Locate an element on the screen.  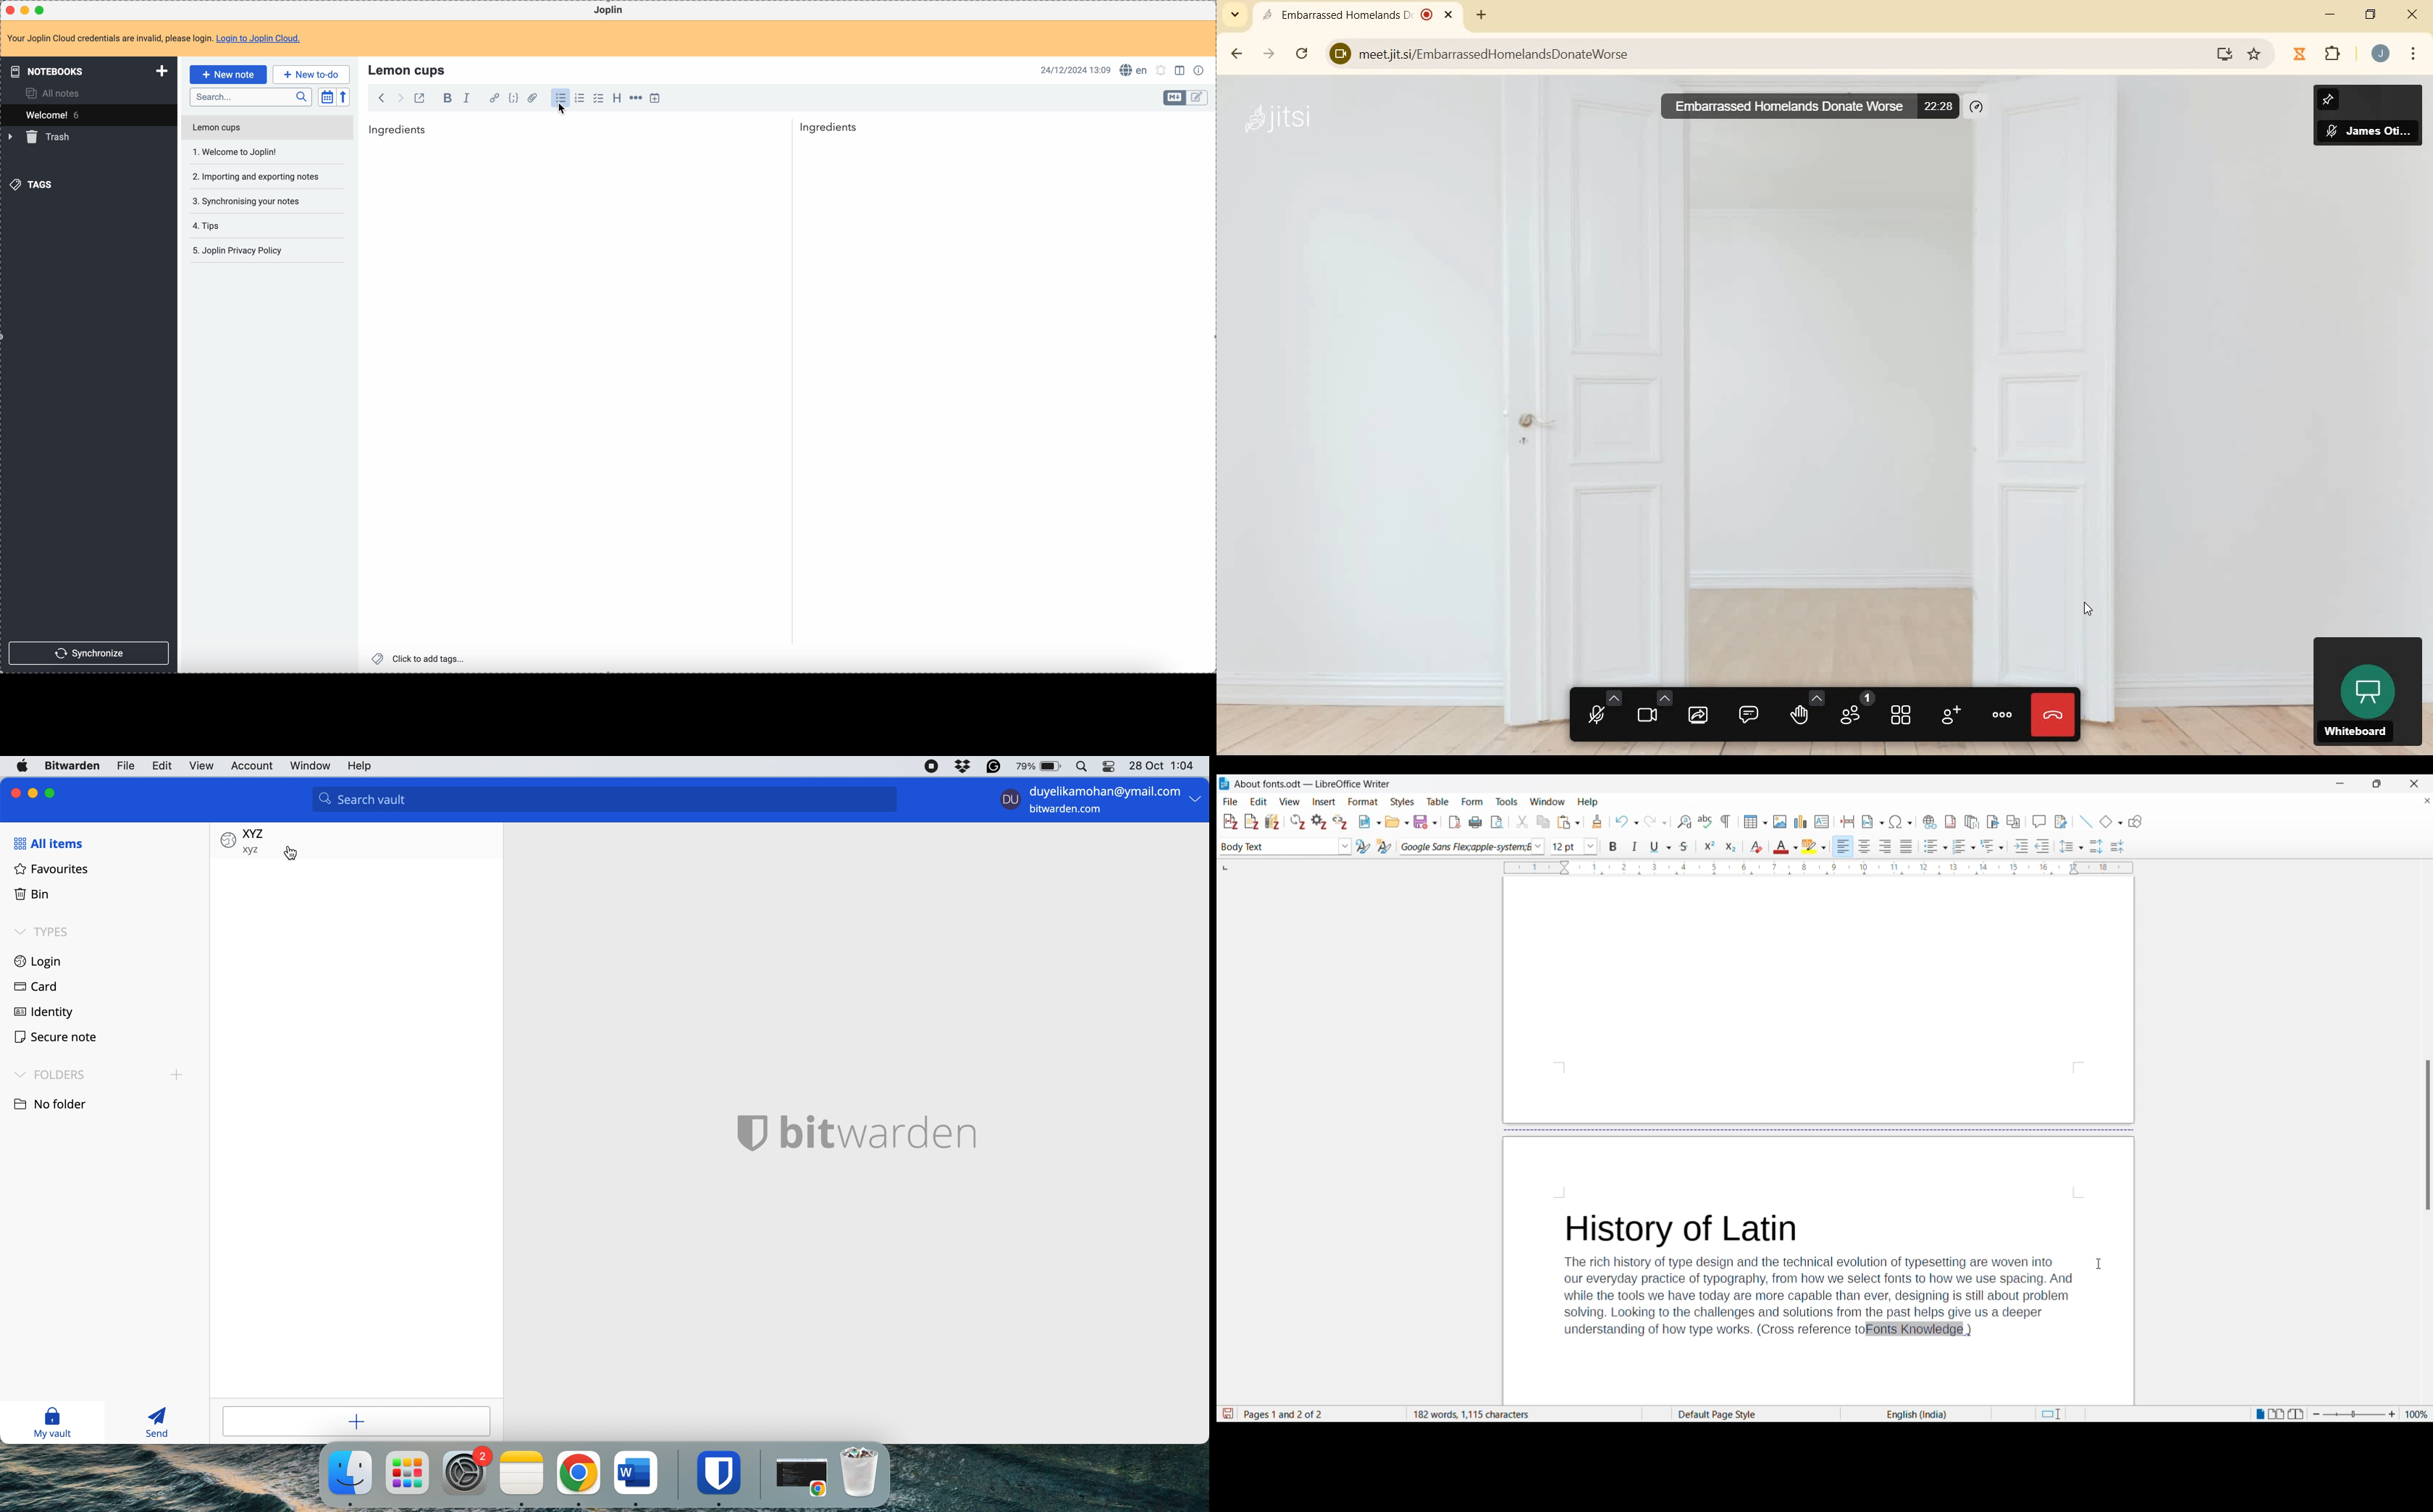
Zoom out is located at coordinates (2316, 1415).